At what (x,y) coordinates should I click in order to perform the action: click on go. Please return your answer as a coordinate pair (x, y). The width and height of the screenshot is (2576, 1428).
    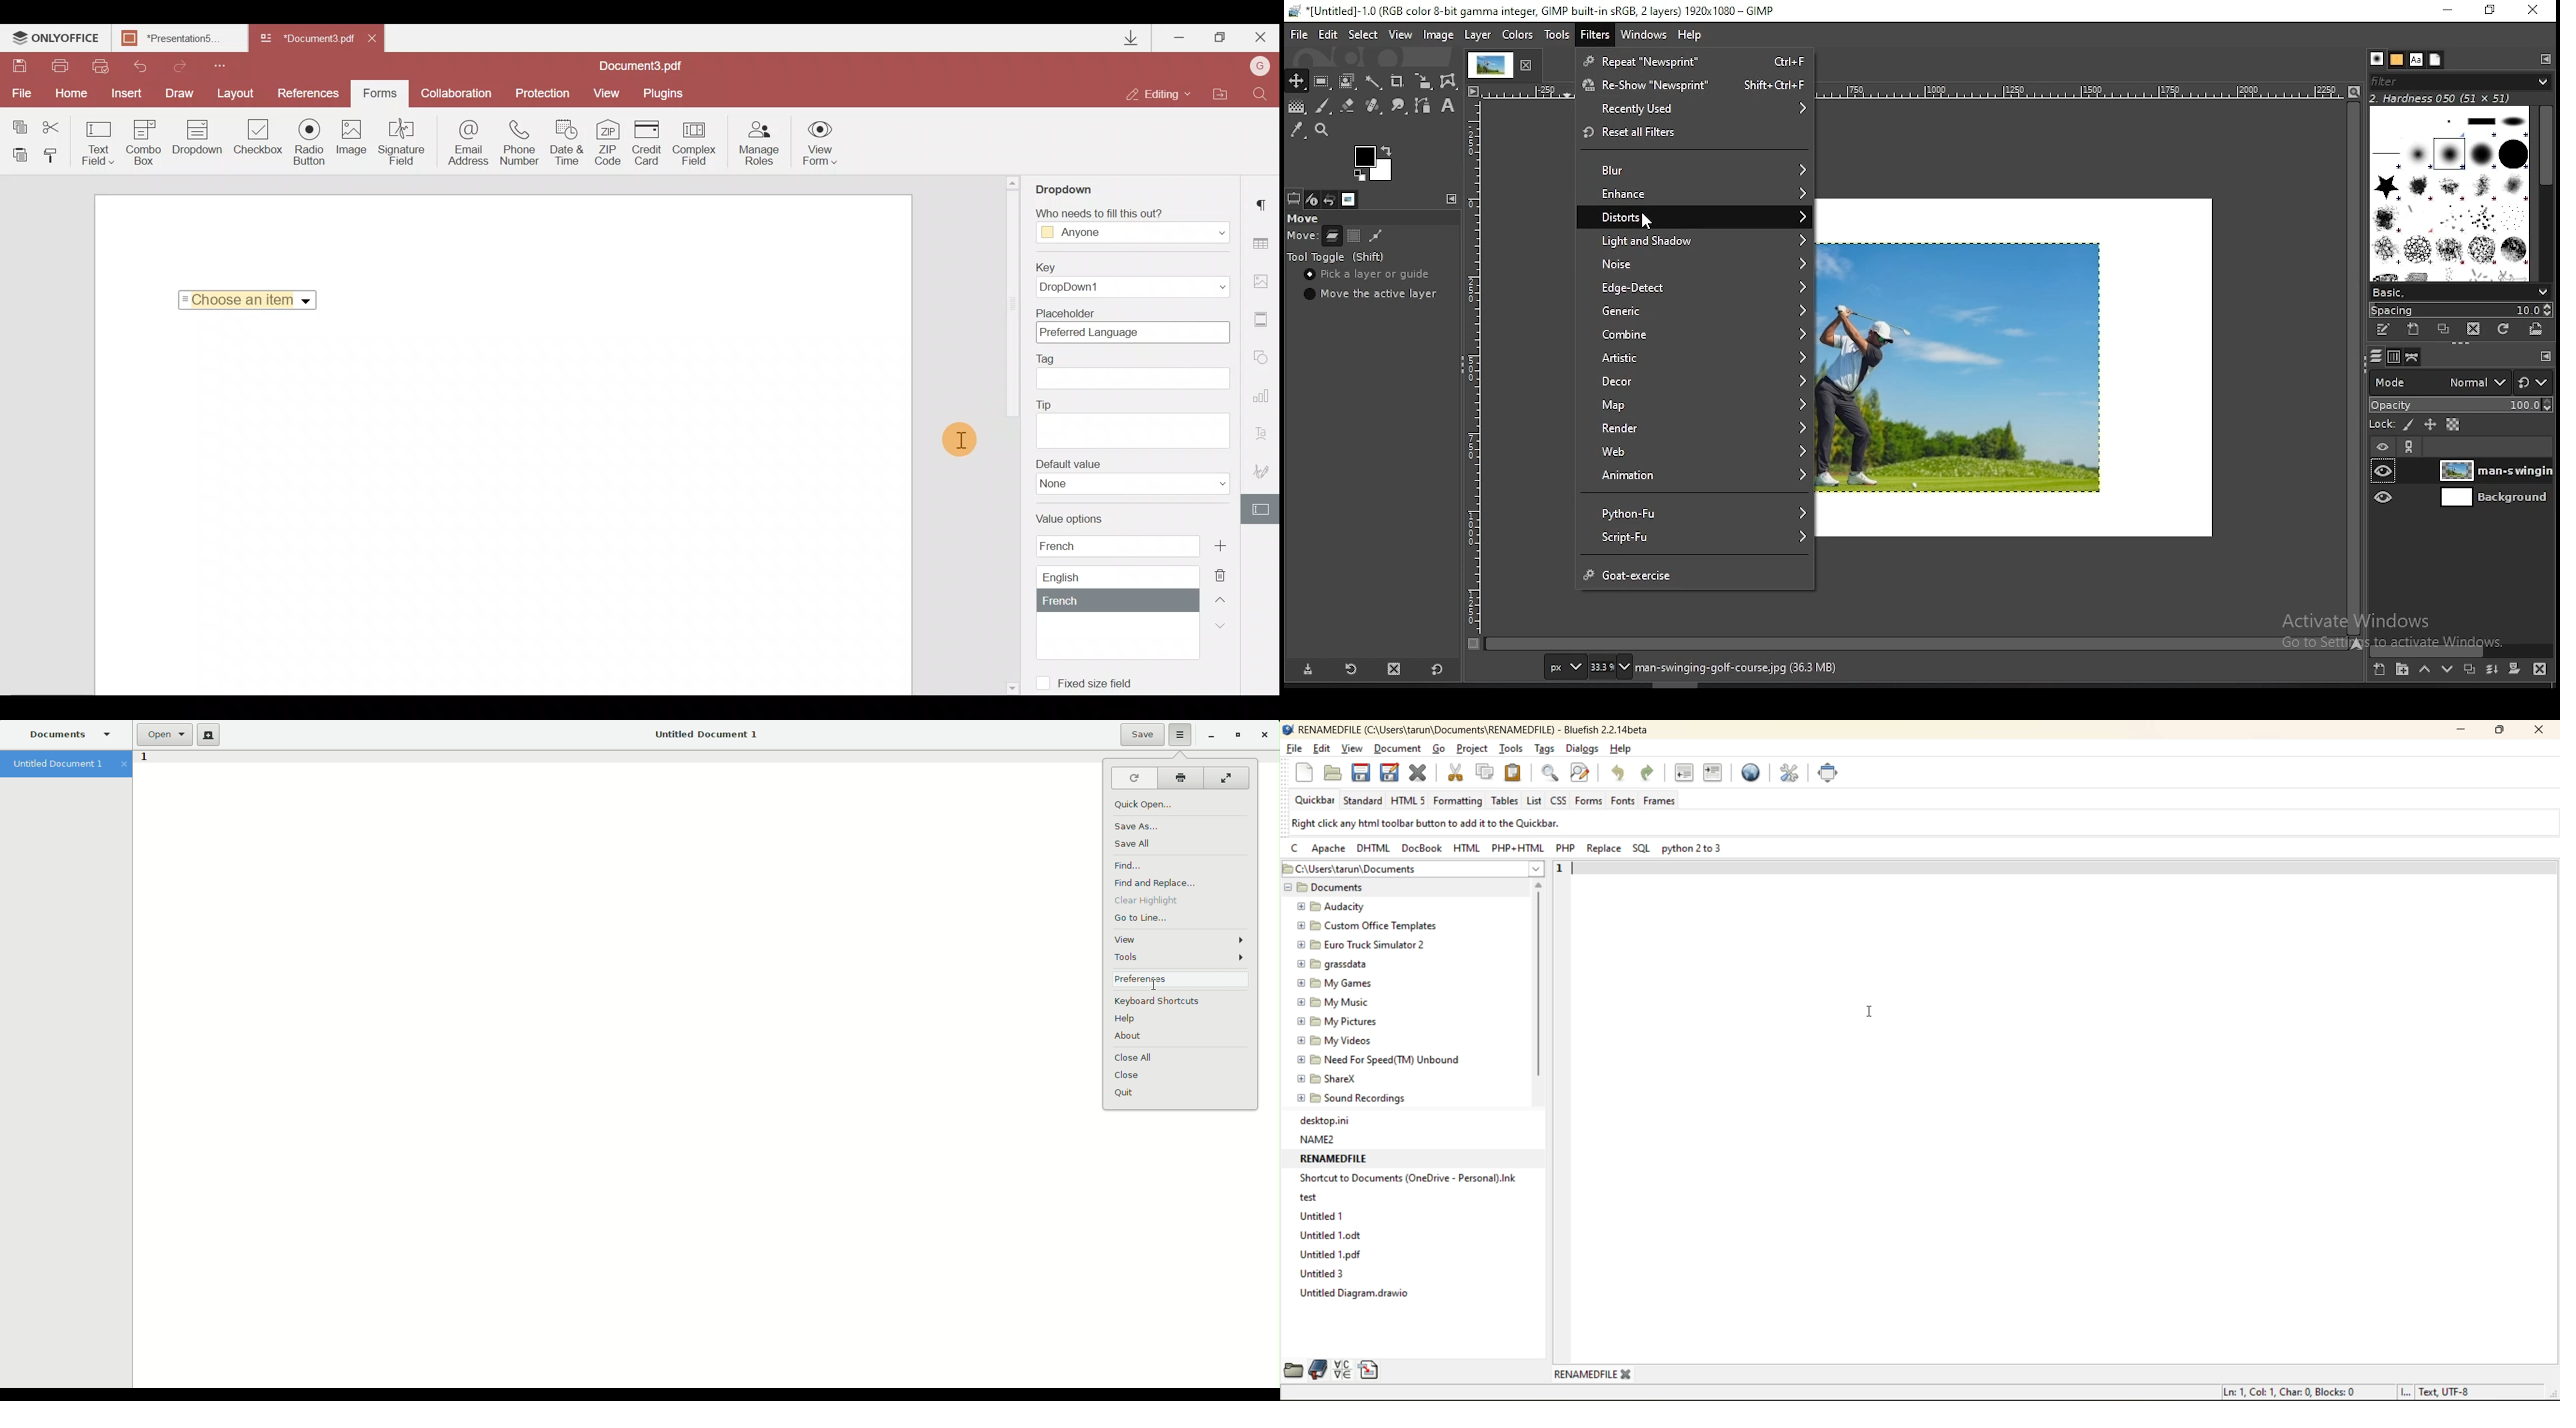
    Looking at the image, I should click on (1439, 749).